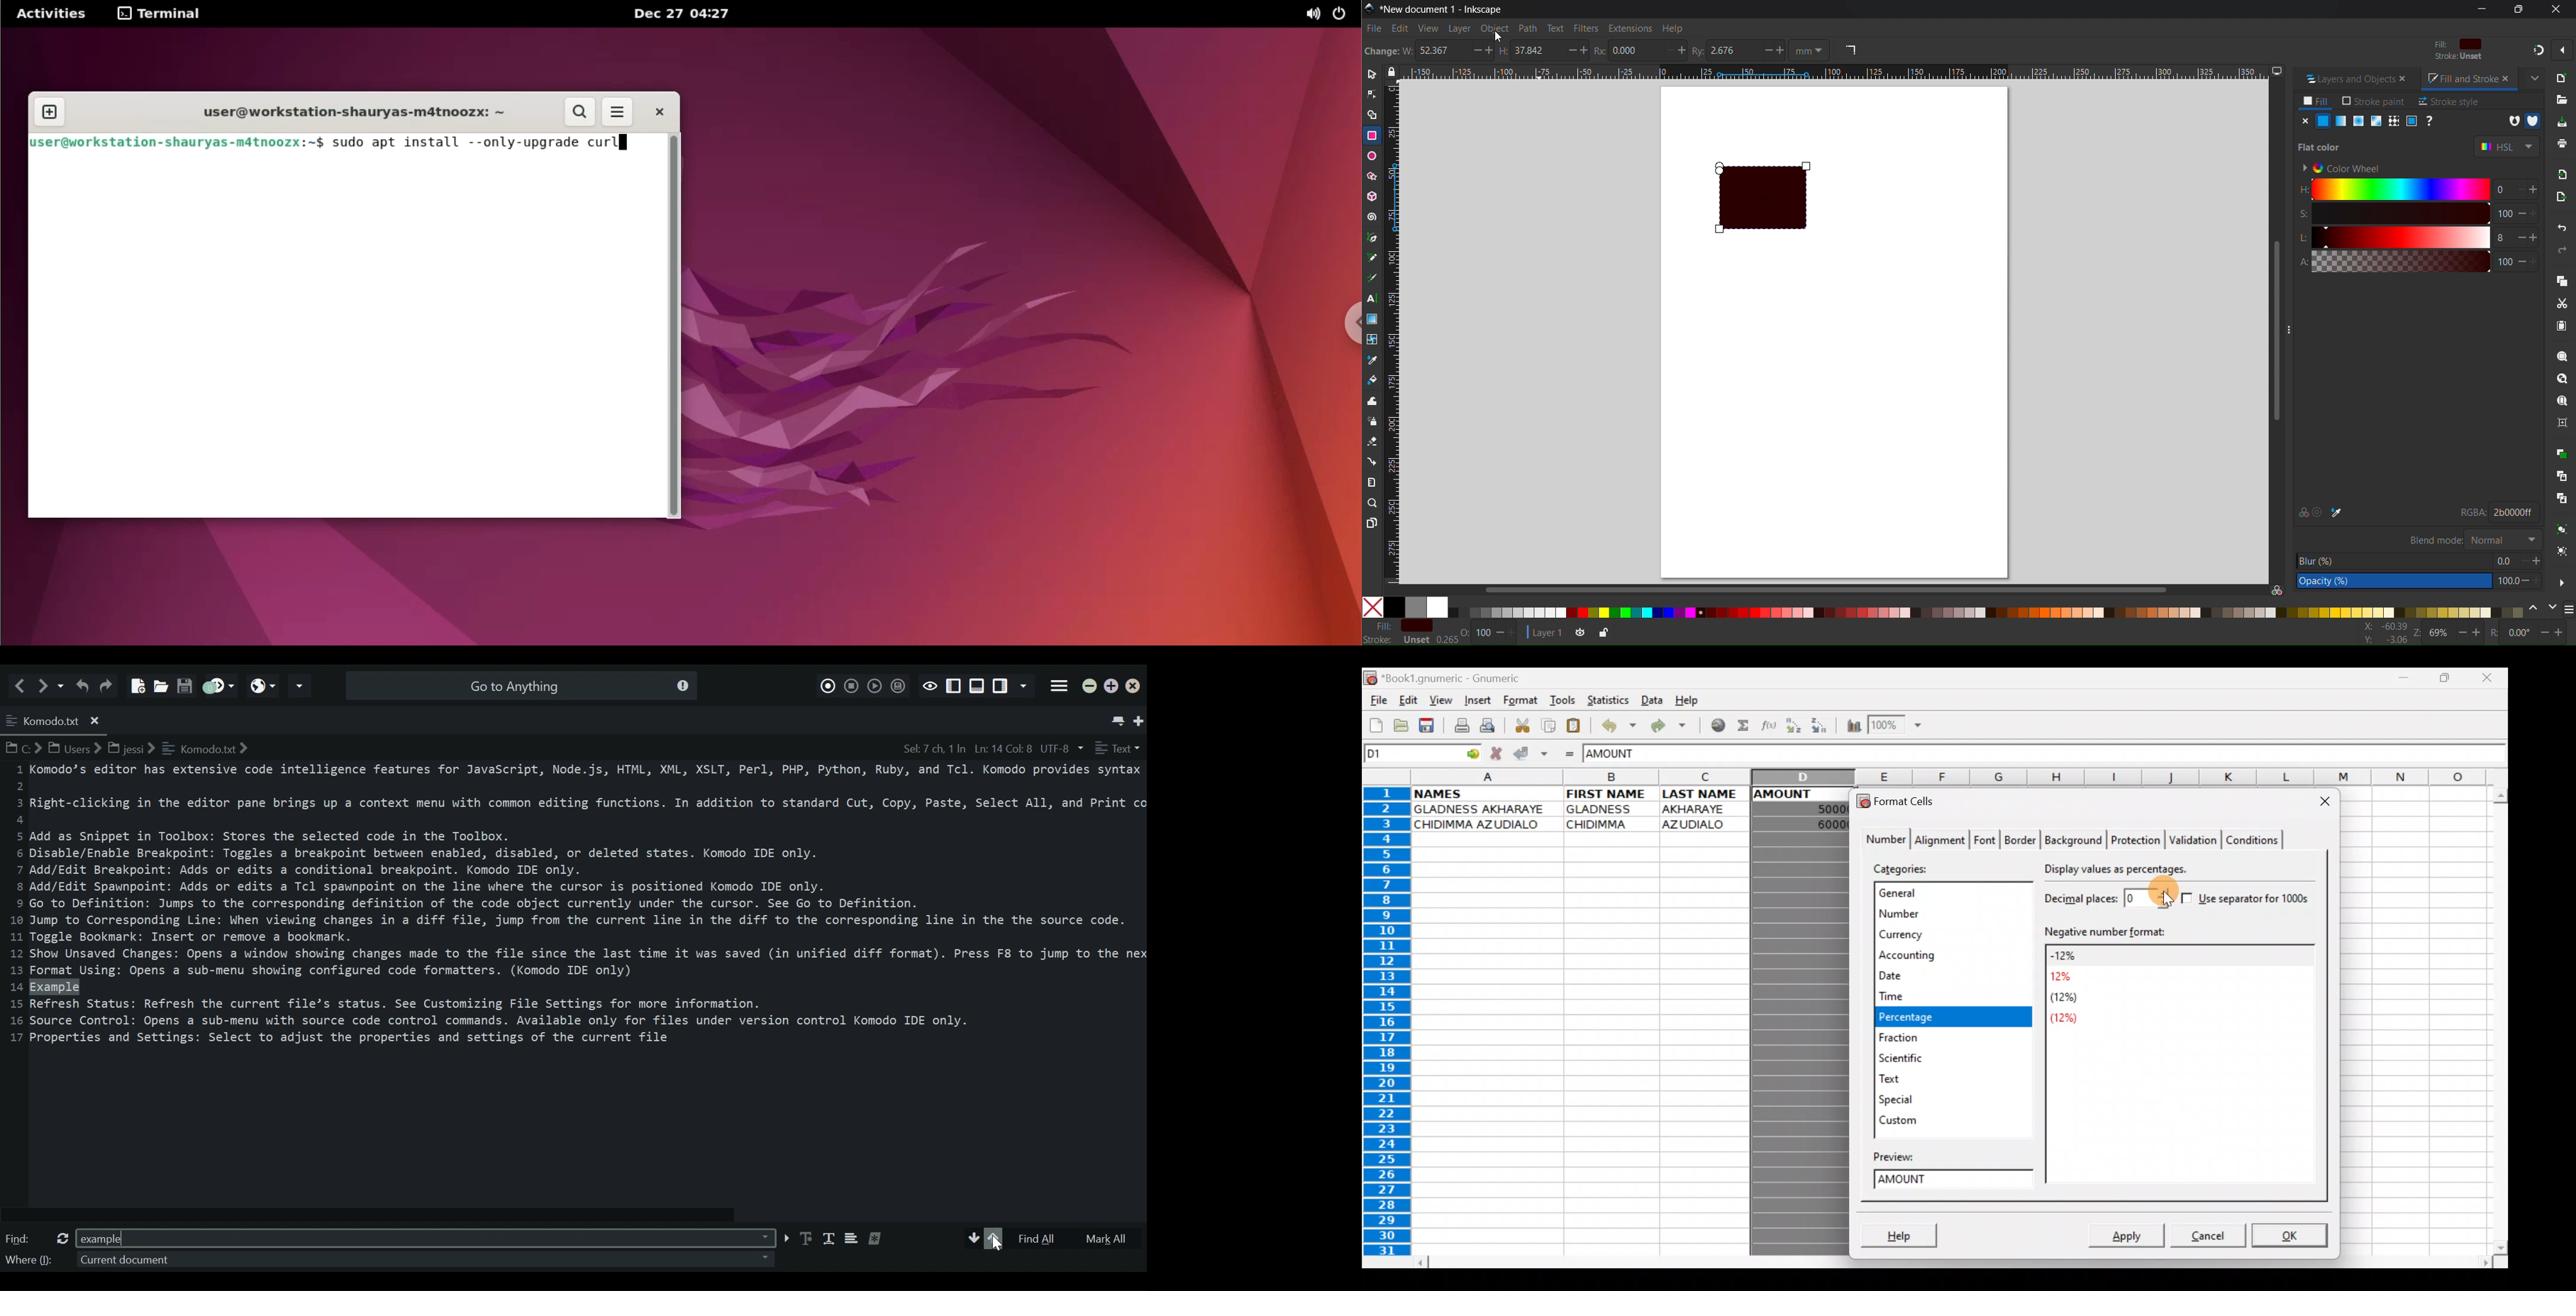 This screenshot has height=1316, width=2576. What do you see at coordinates (1586, 51) in the screenshot?
I see `Maximize the rectangle` at bounding box center [1586, 51].